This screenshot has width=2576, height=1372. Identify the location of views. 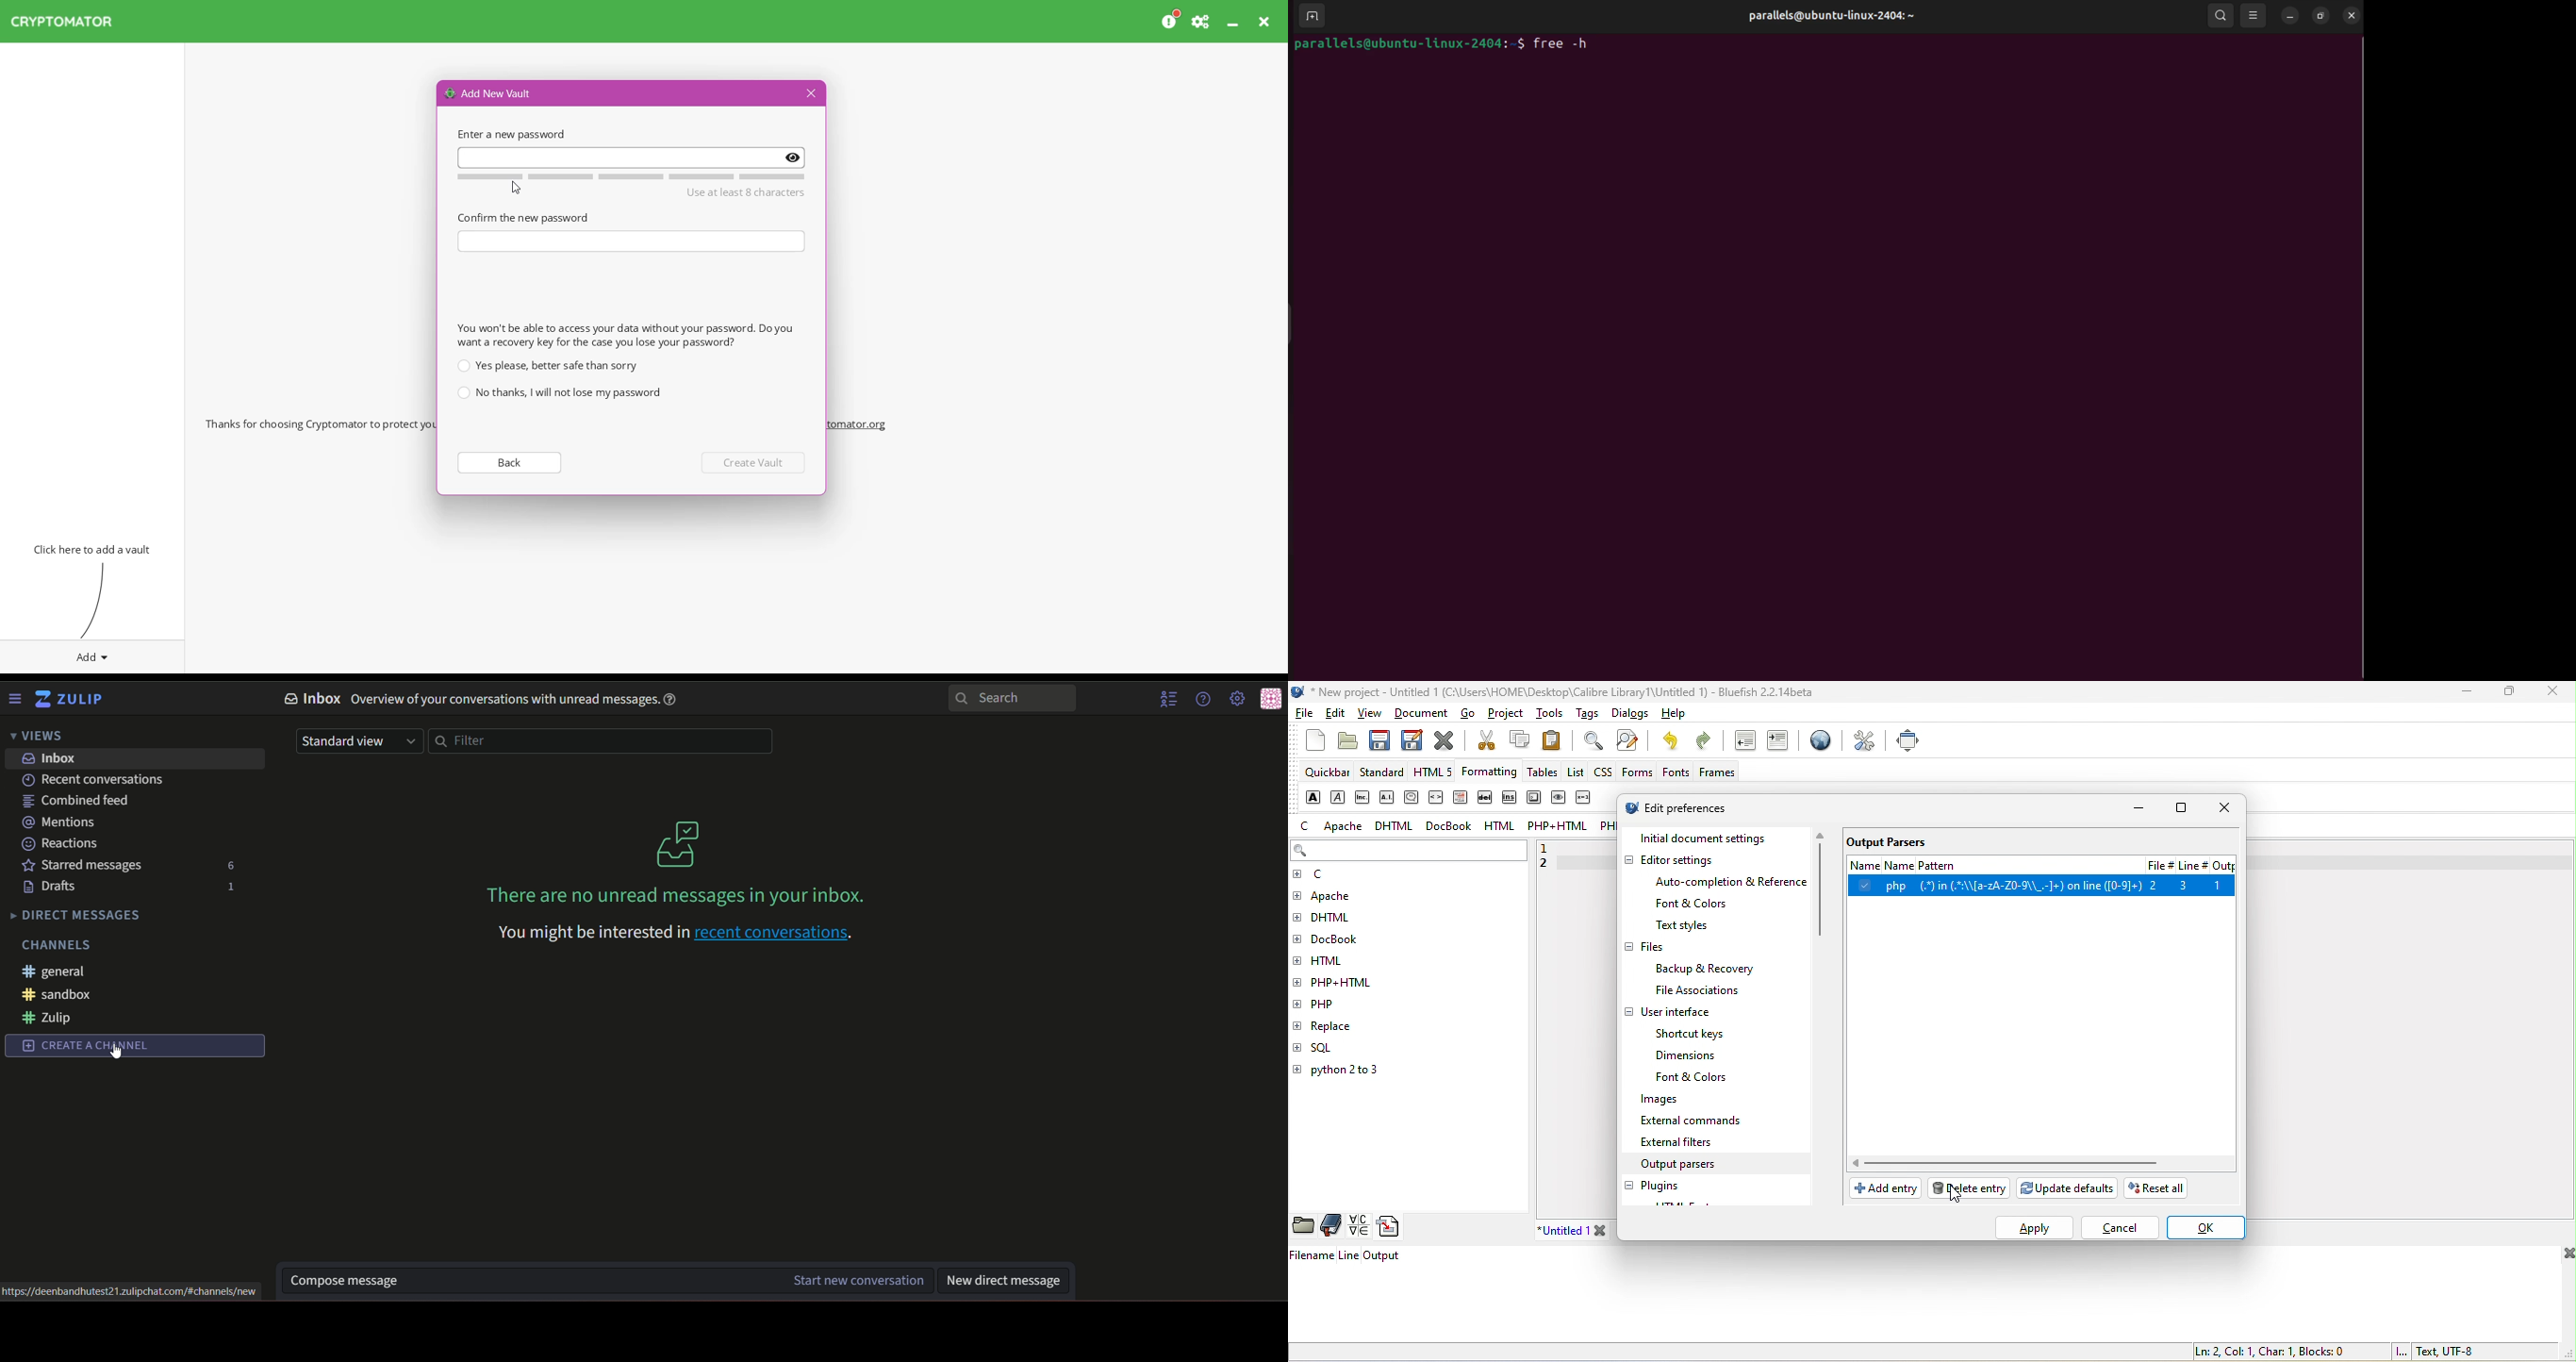
(41, 737).